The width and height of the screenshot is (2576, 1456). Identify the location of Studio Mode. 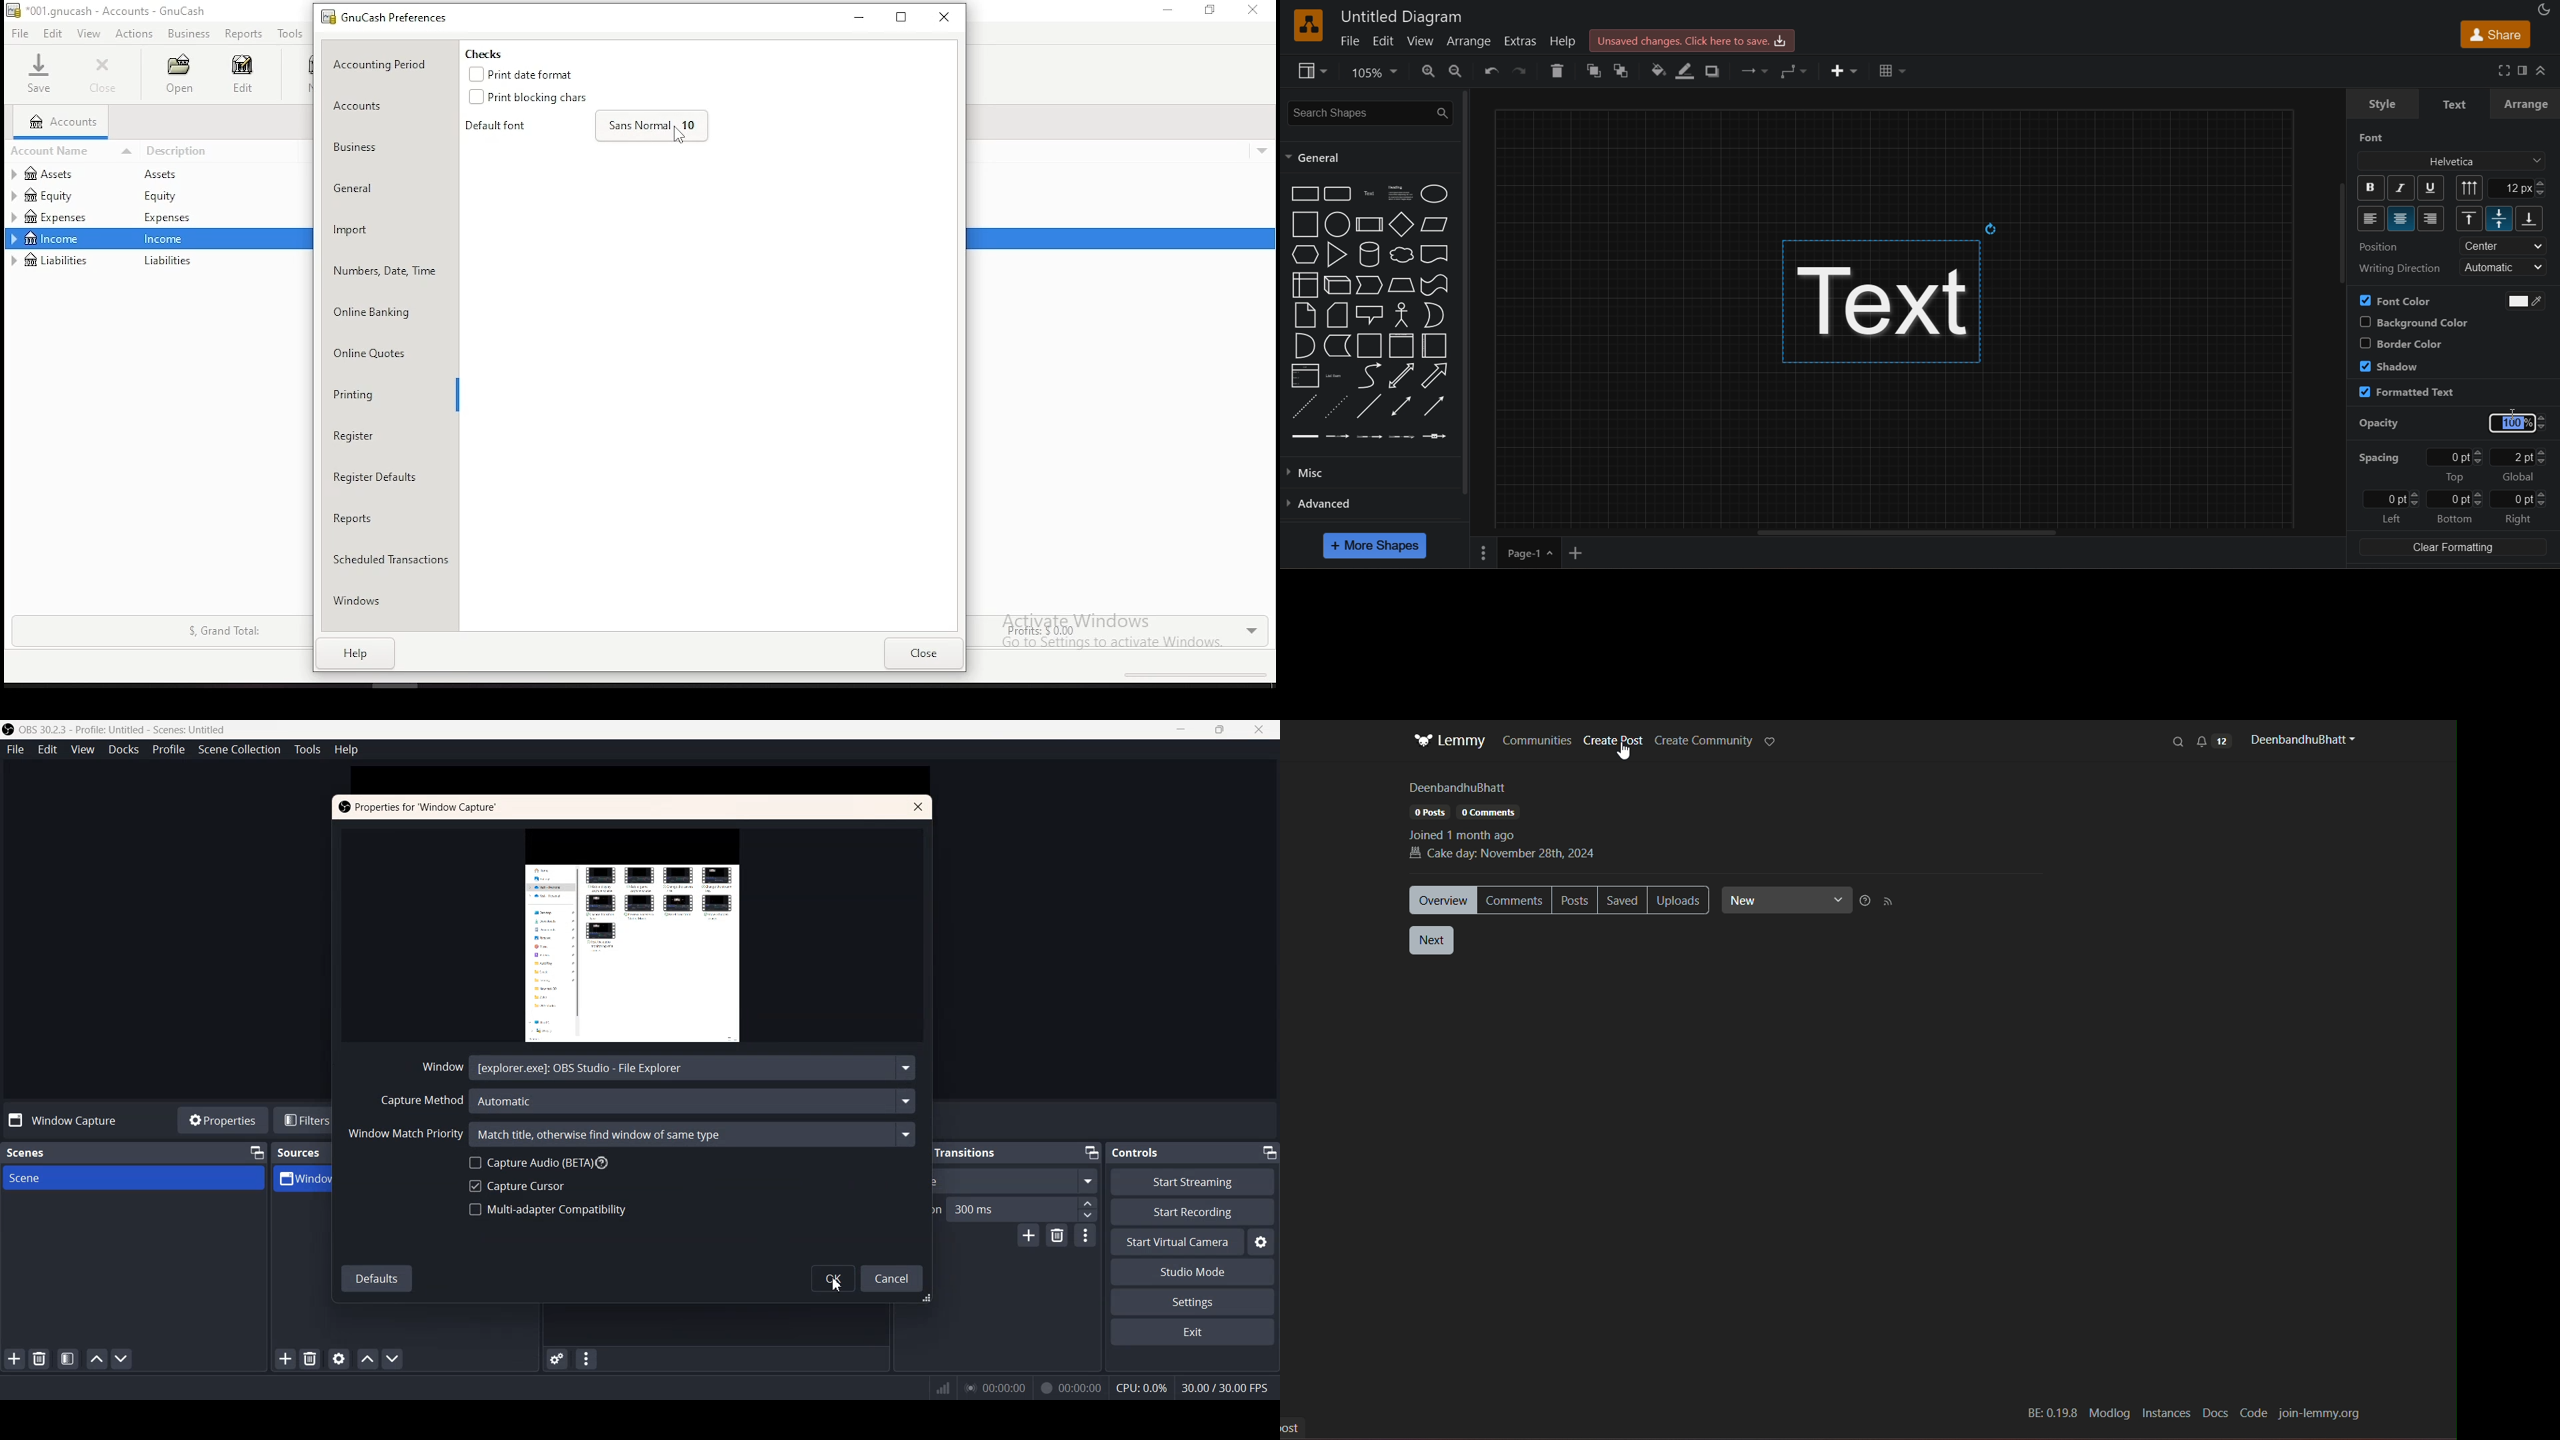
(1192, 1273).